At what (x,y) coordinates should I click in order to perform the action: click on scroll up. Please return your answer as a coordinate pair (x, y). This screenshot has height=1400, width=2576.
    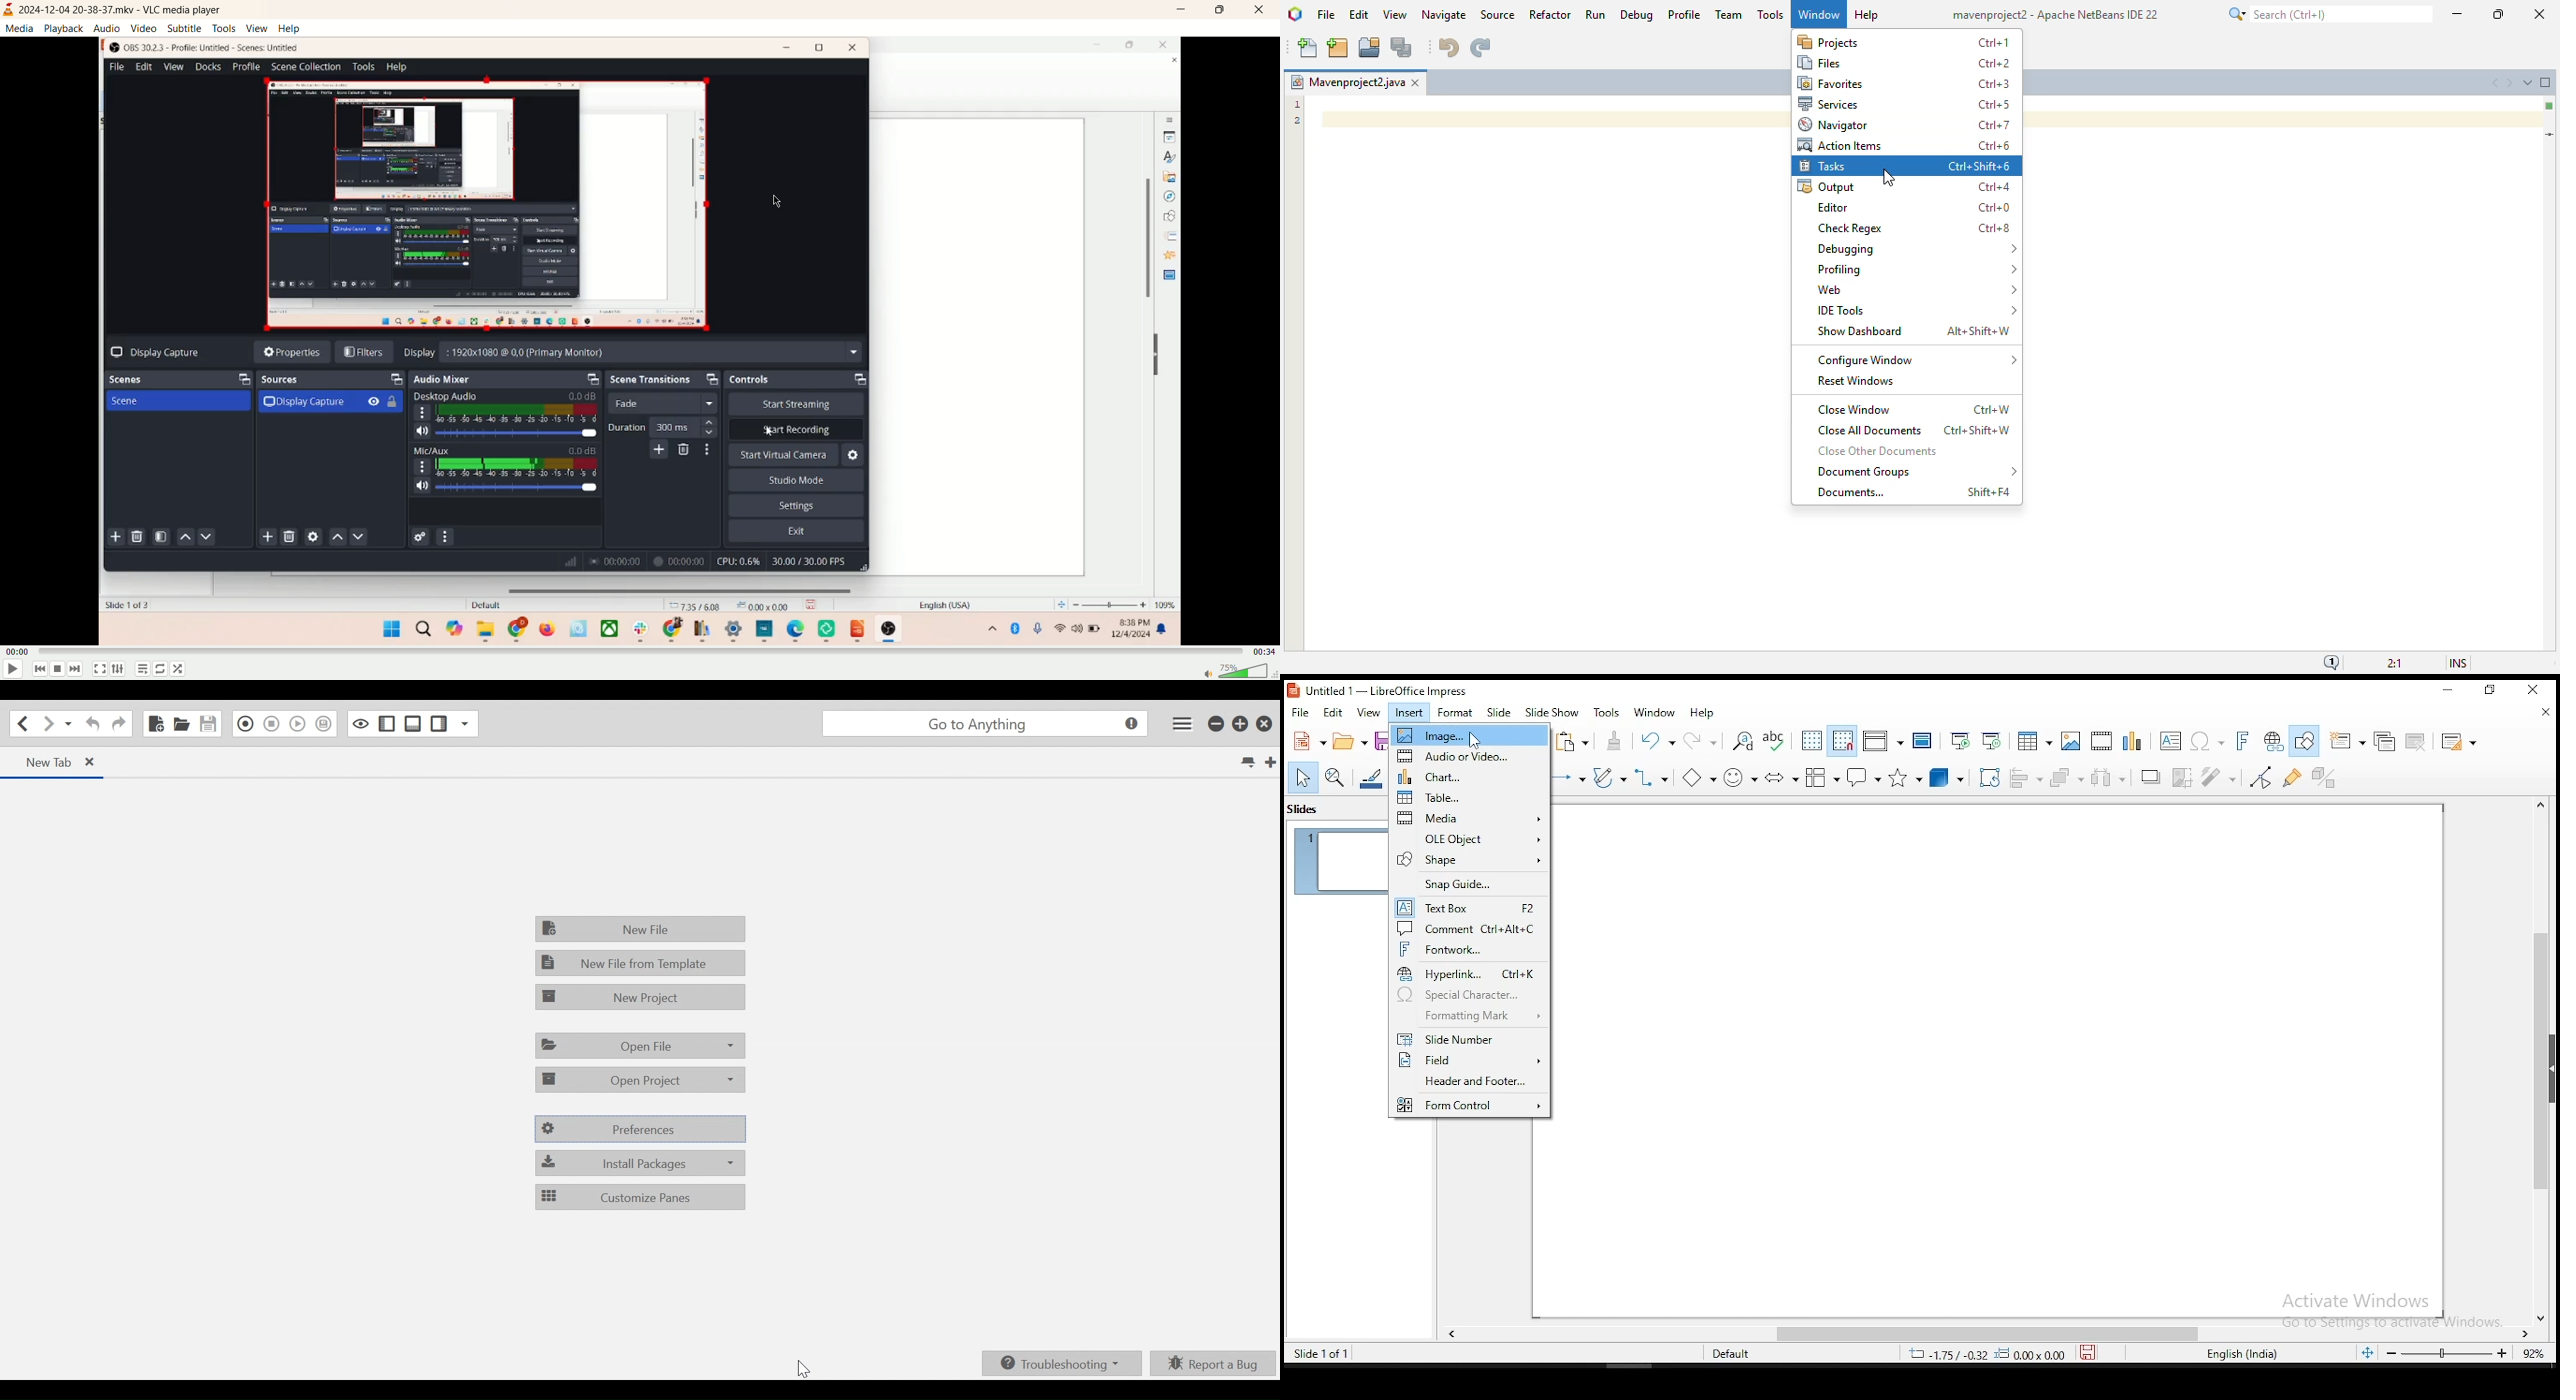
    Looking at the image, I should click on (2534, 812).